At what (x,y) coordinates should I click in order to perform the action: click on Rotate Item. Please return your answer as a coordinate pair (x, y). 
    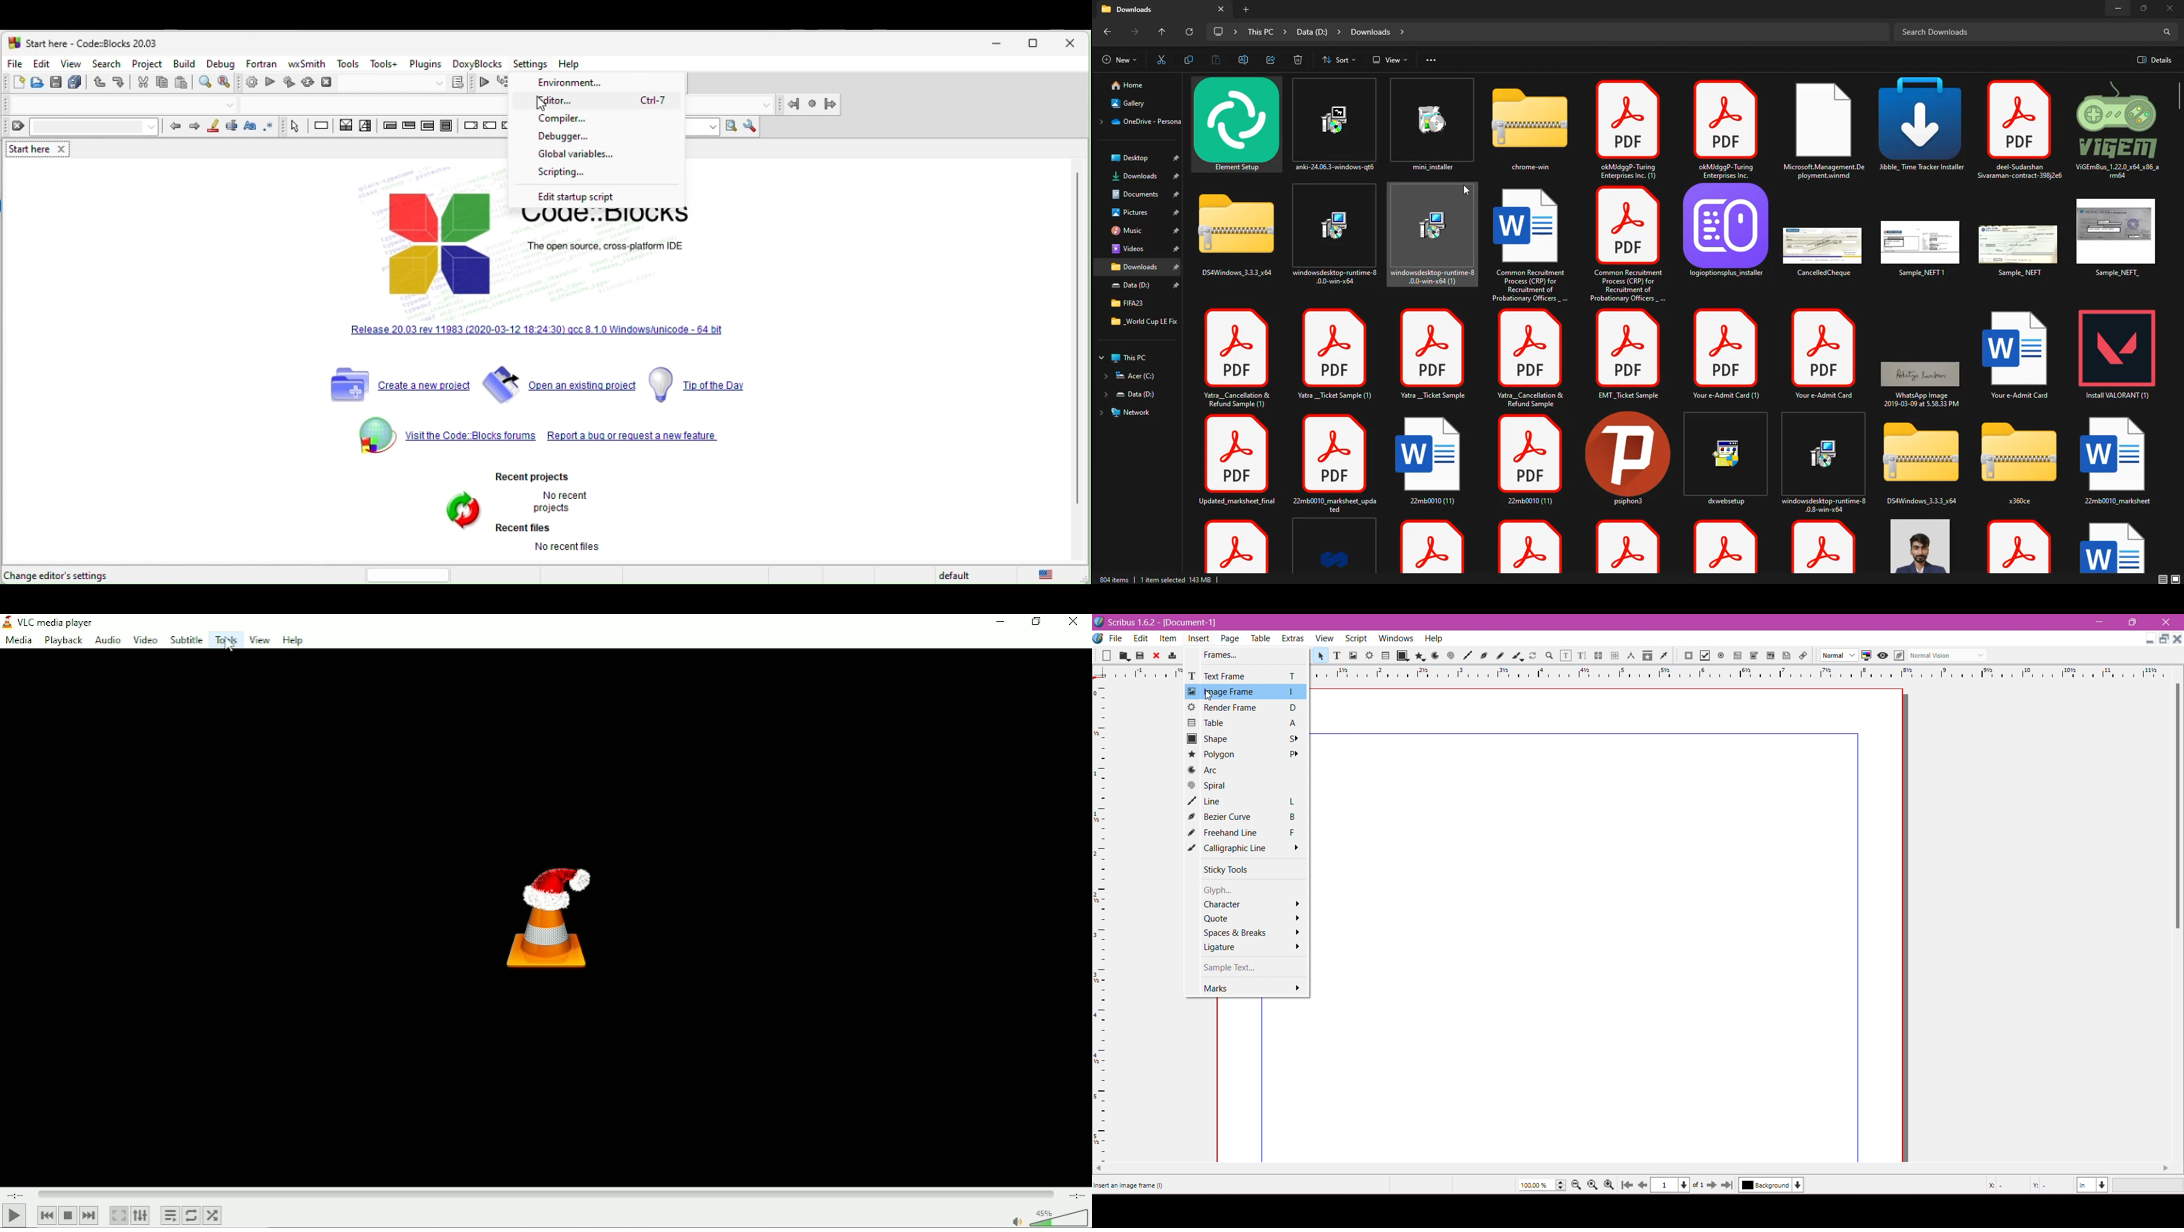
    Looking at the image, I should click on (1532, 656).